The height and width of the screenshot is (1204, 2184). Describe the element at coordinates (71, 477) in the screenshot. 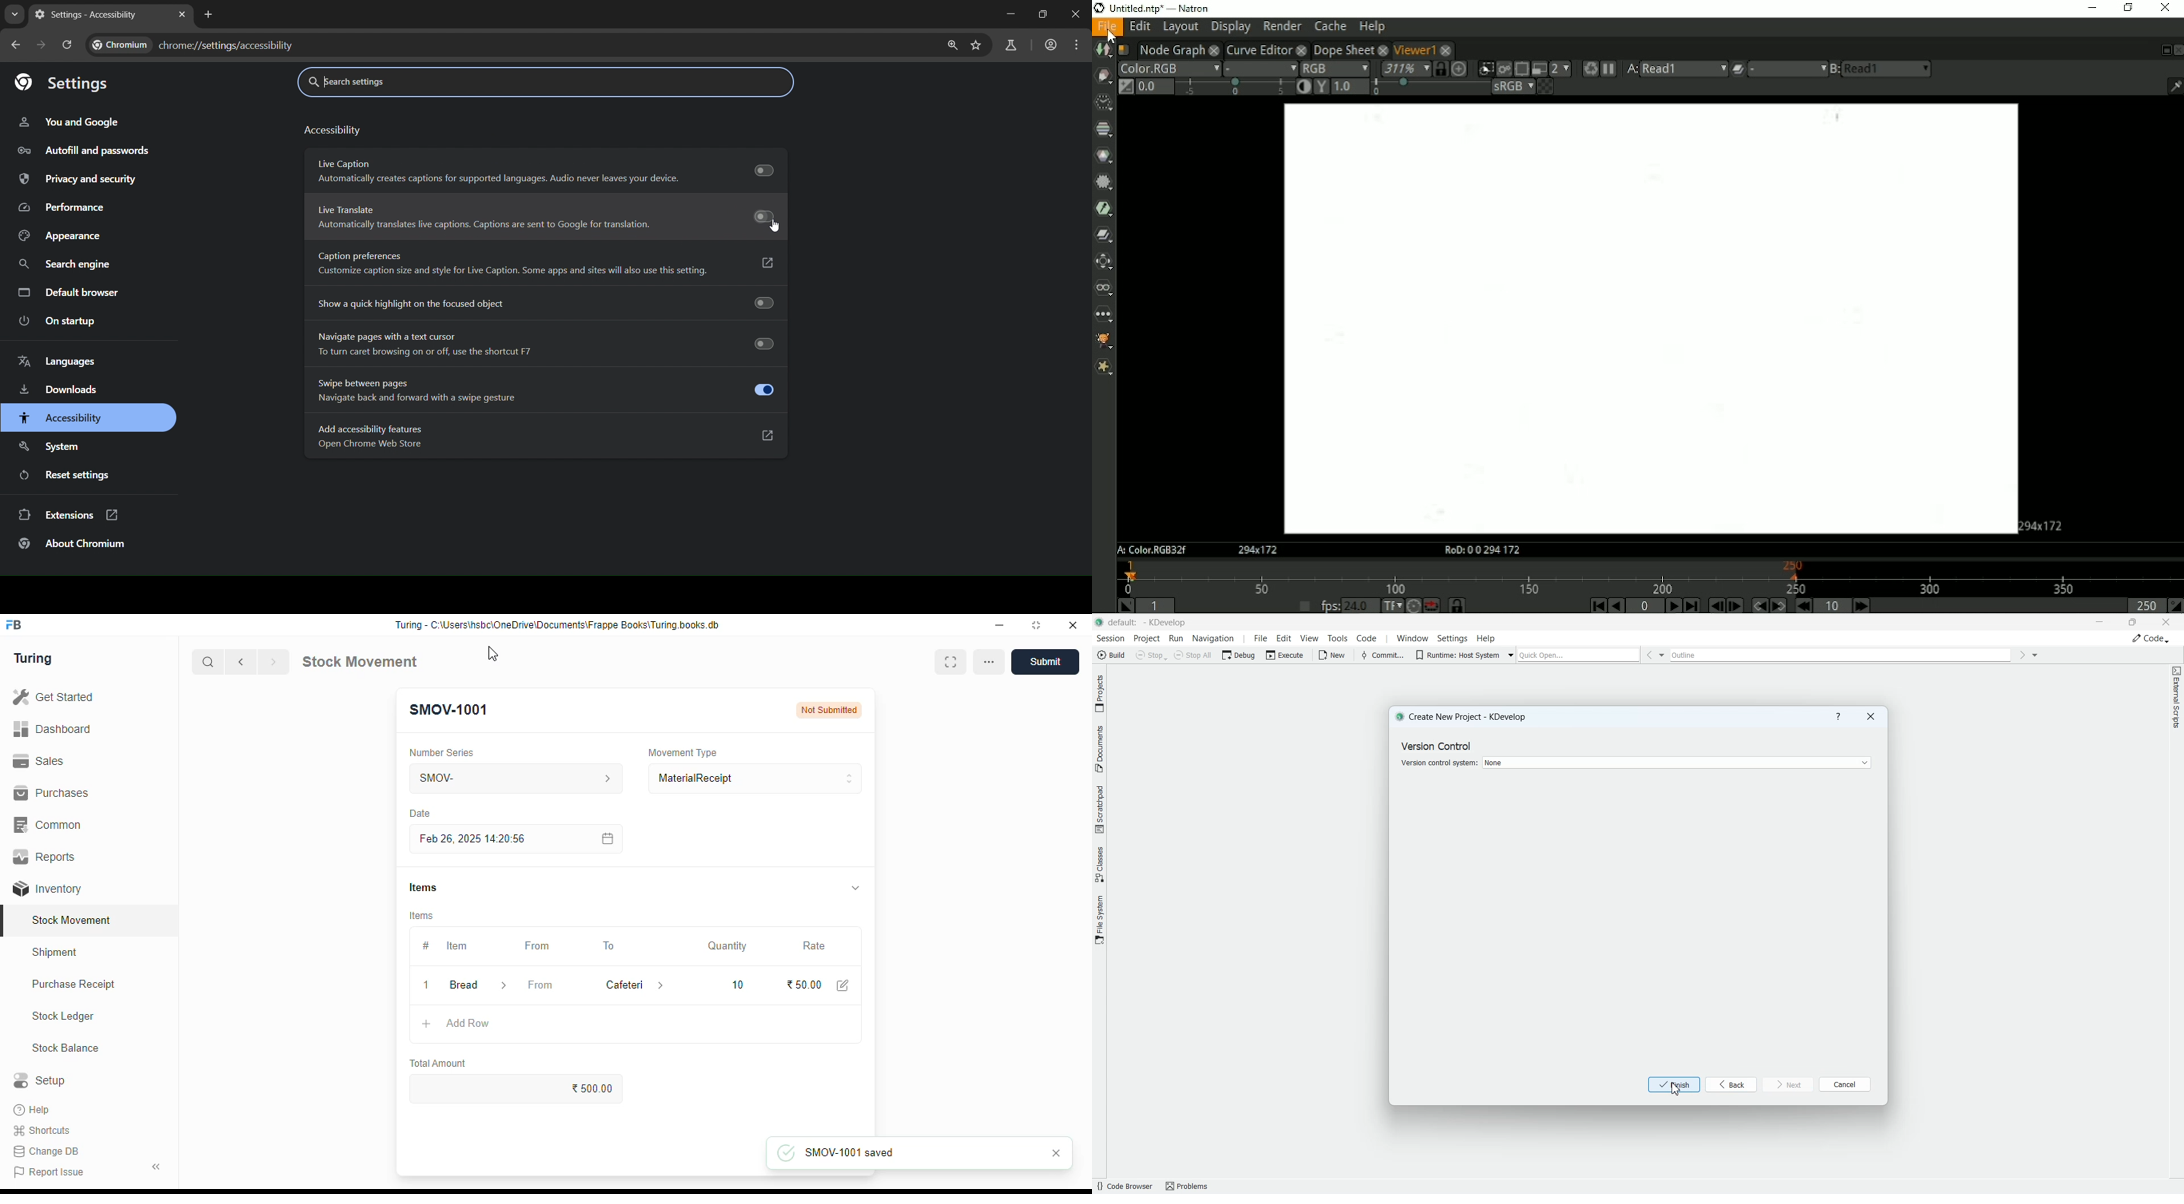

I see `reset settings` at that location.